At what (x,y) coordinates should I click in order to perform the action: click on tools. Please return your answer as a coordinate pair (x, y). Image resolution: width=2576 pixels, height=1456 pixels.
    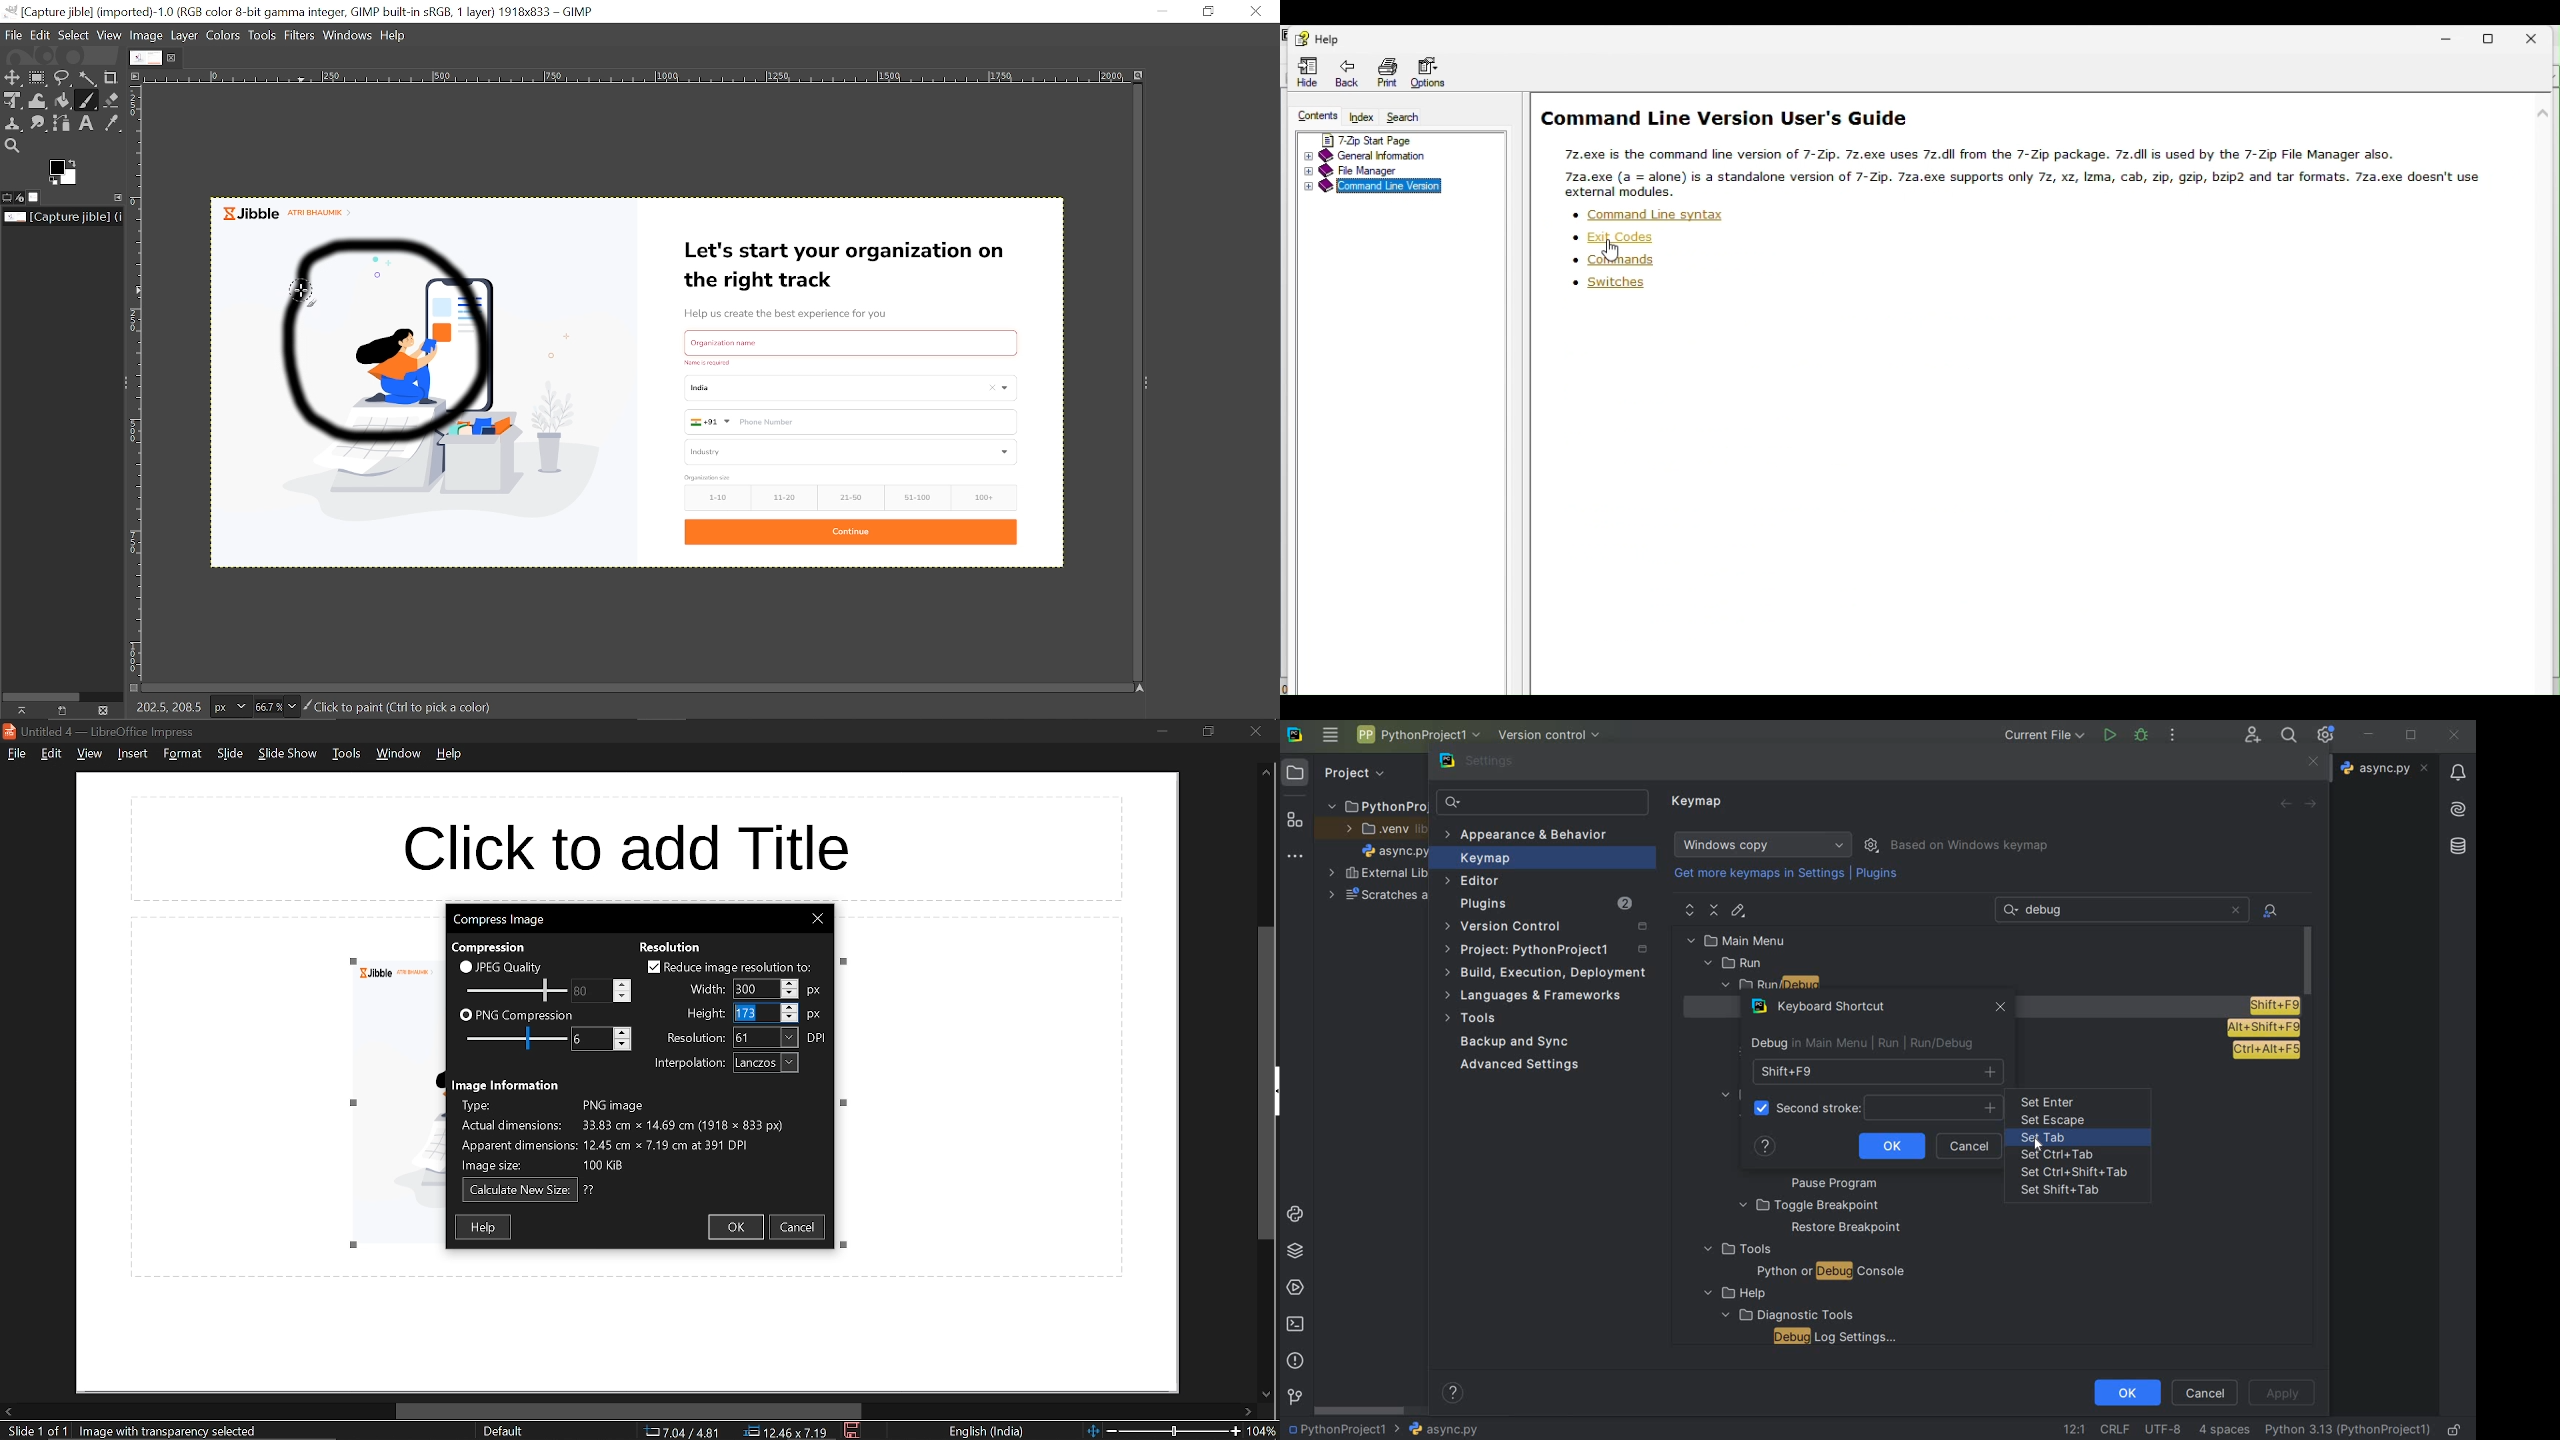
    Looking at the image, I should click on (345, 757).